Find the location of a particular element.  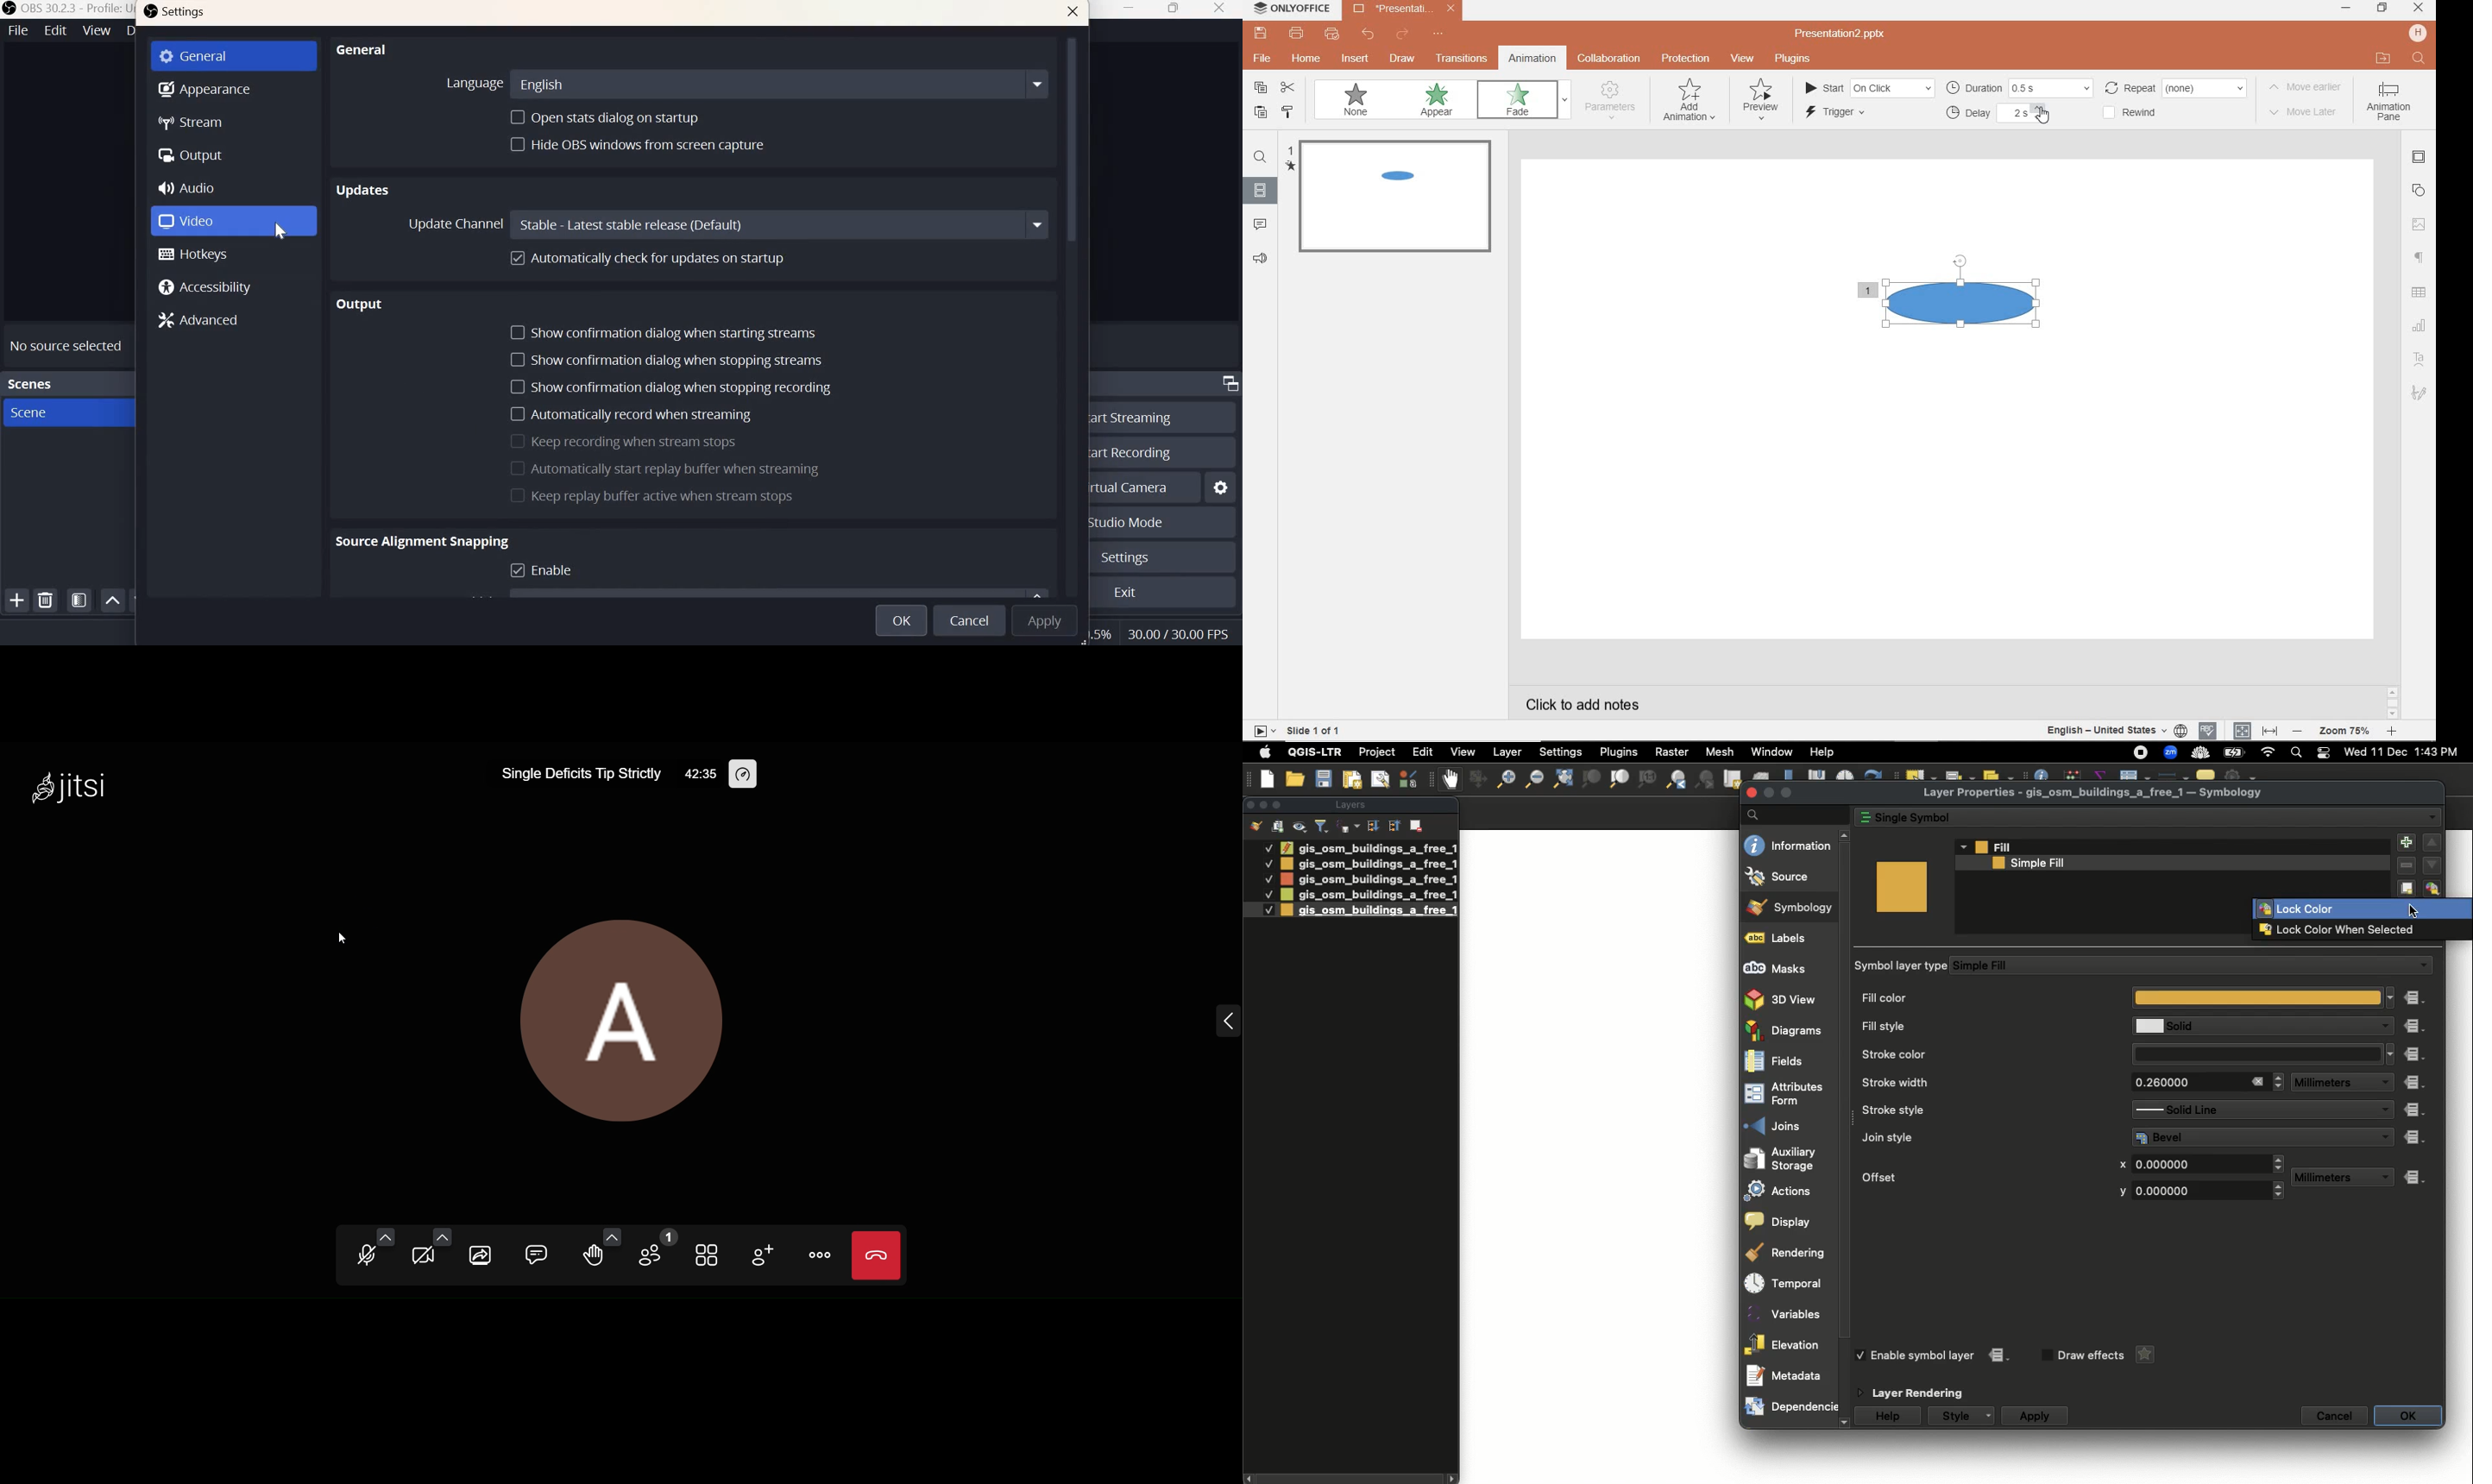

Drop down is located at coordinates (2280, 1163).